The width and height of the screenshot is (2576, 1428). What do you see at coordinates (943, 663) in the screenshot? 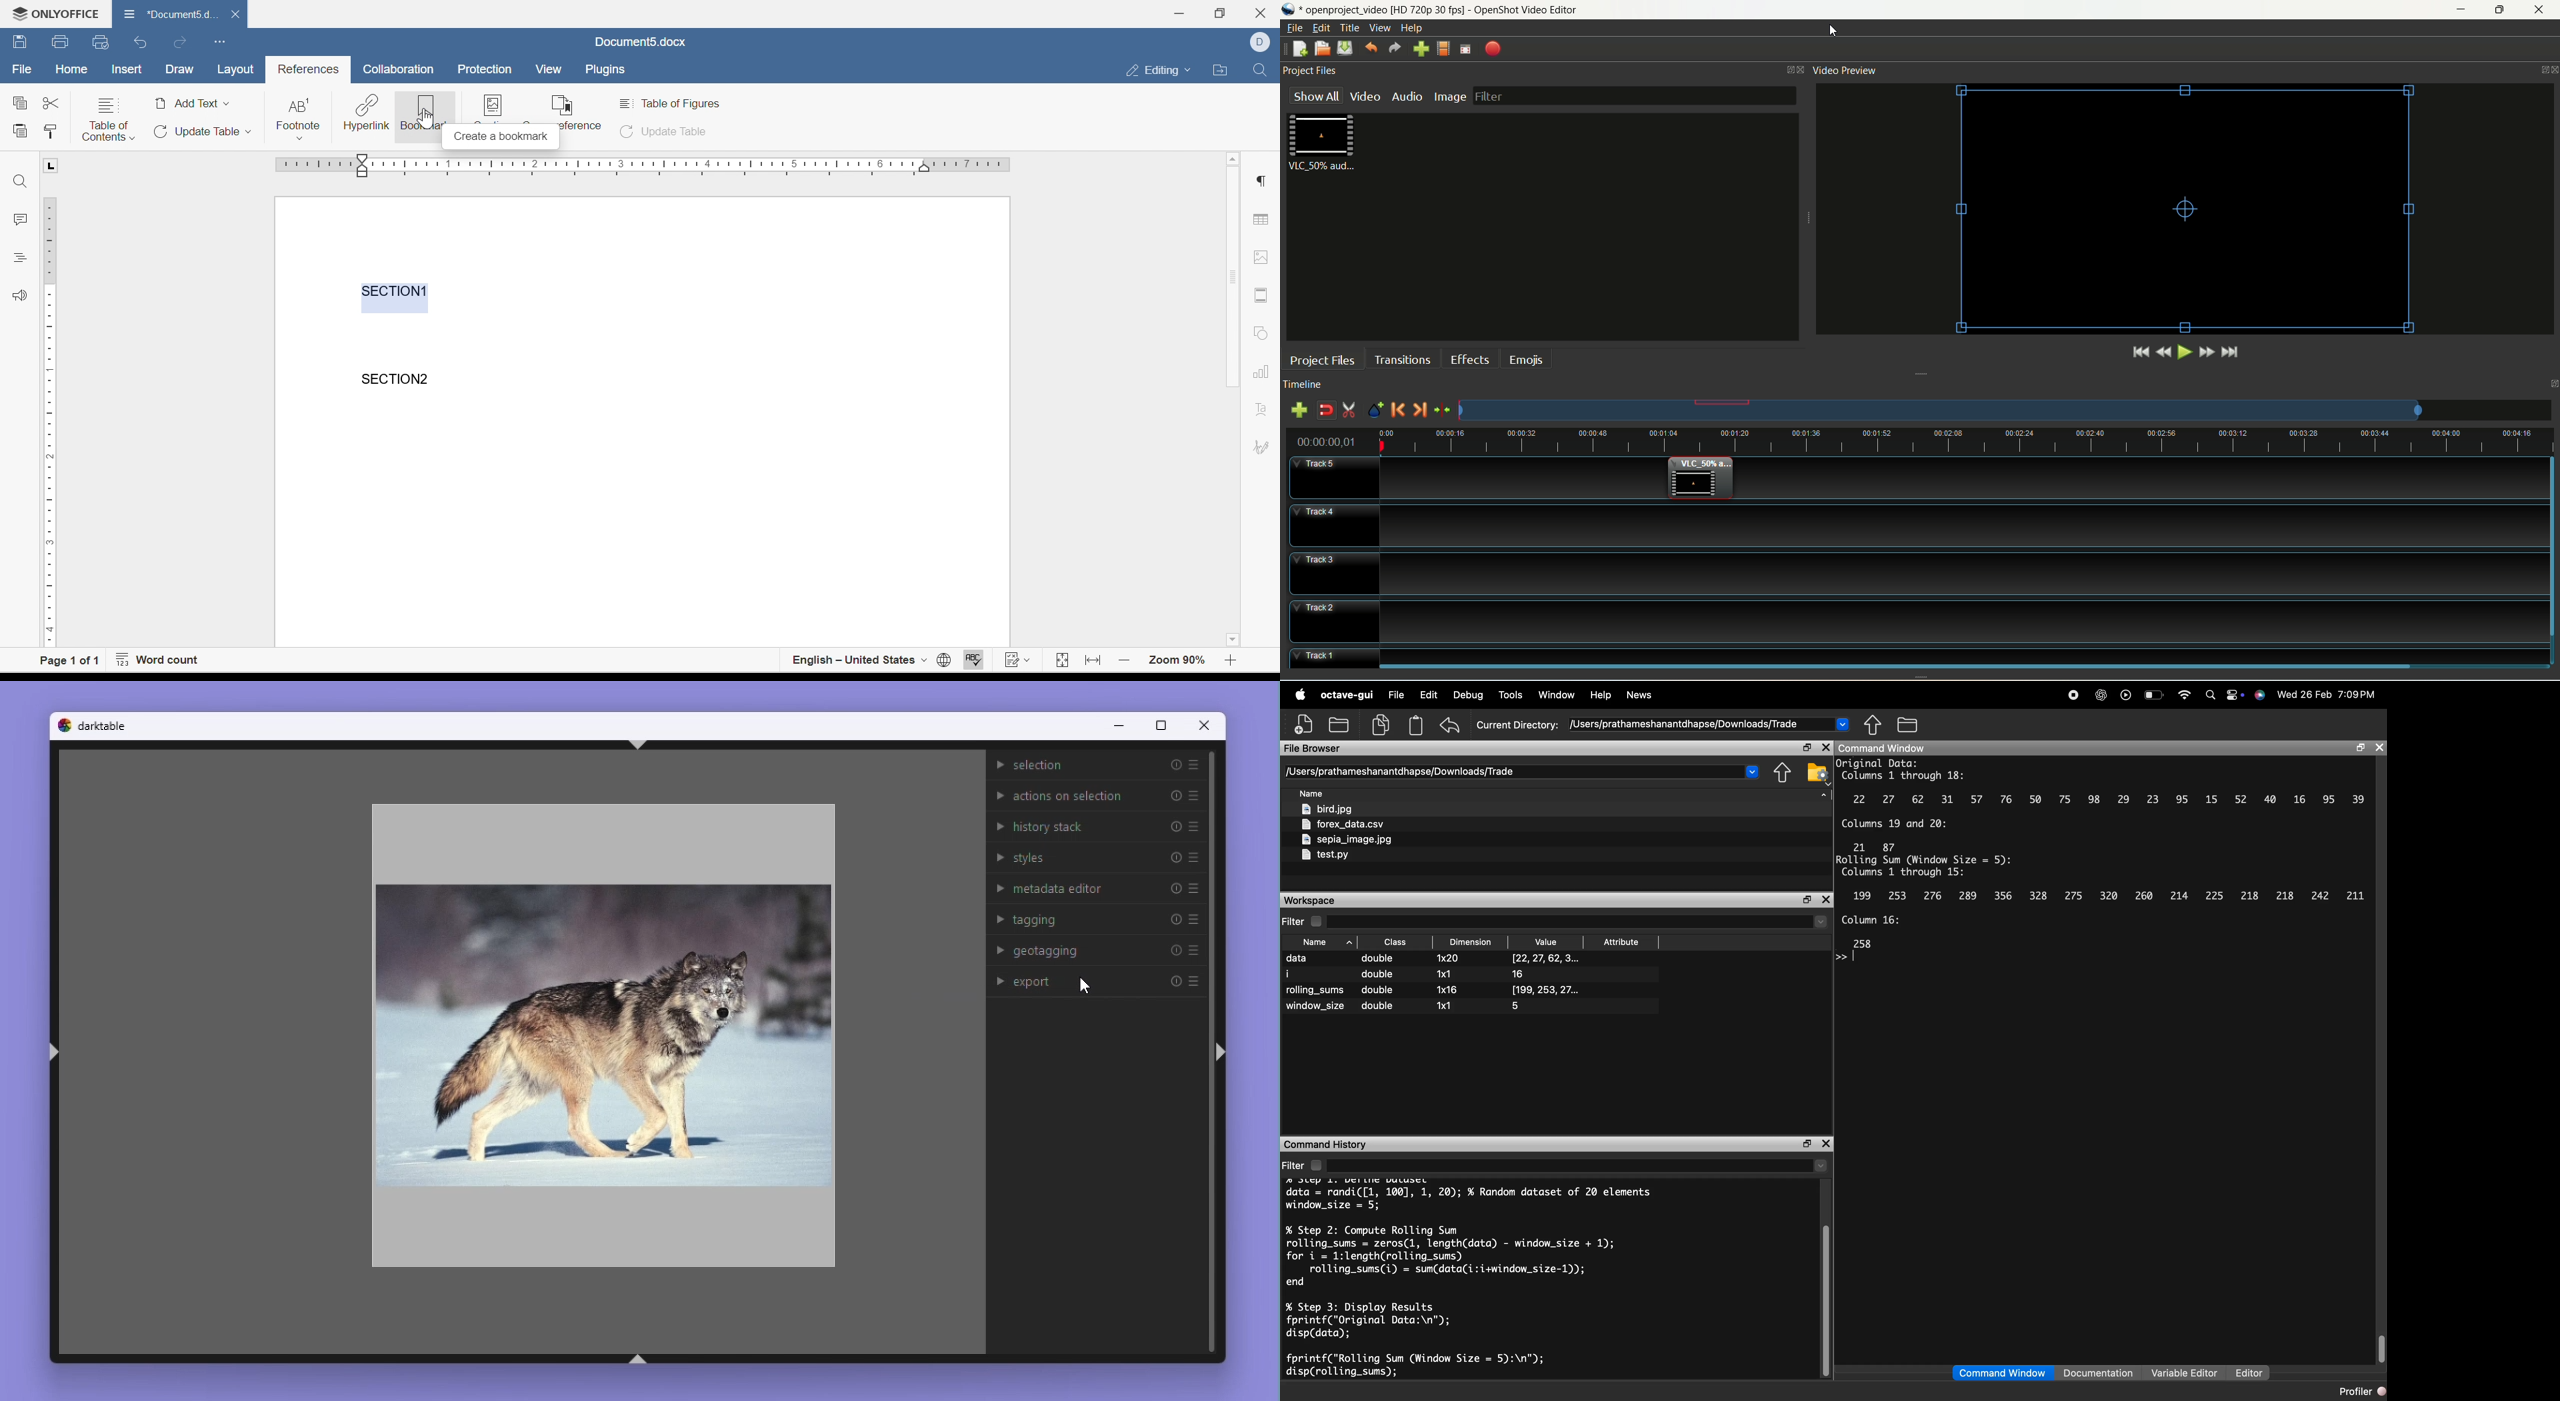
I see `set document language` at bounding box center [943, 663].